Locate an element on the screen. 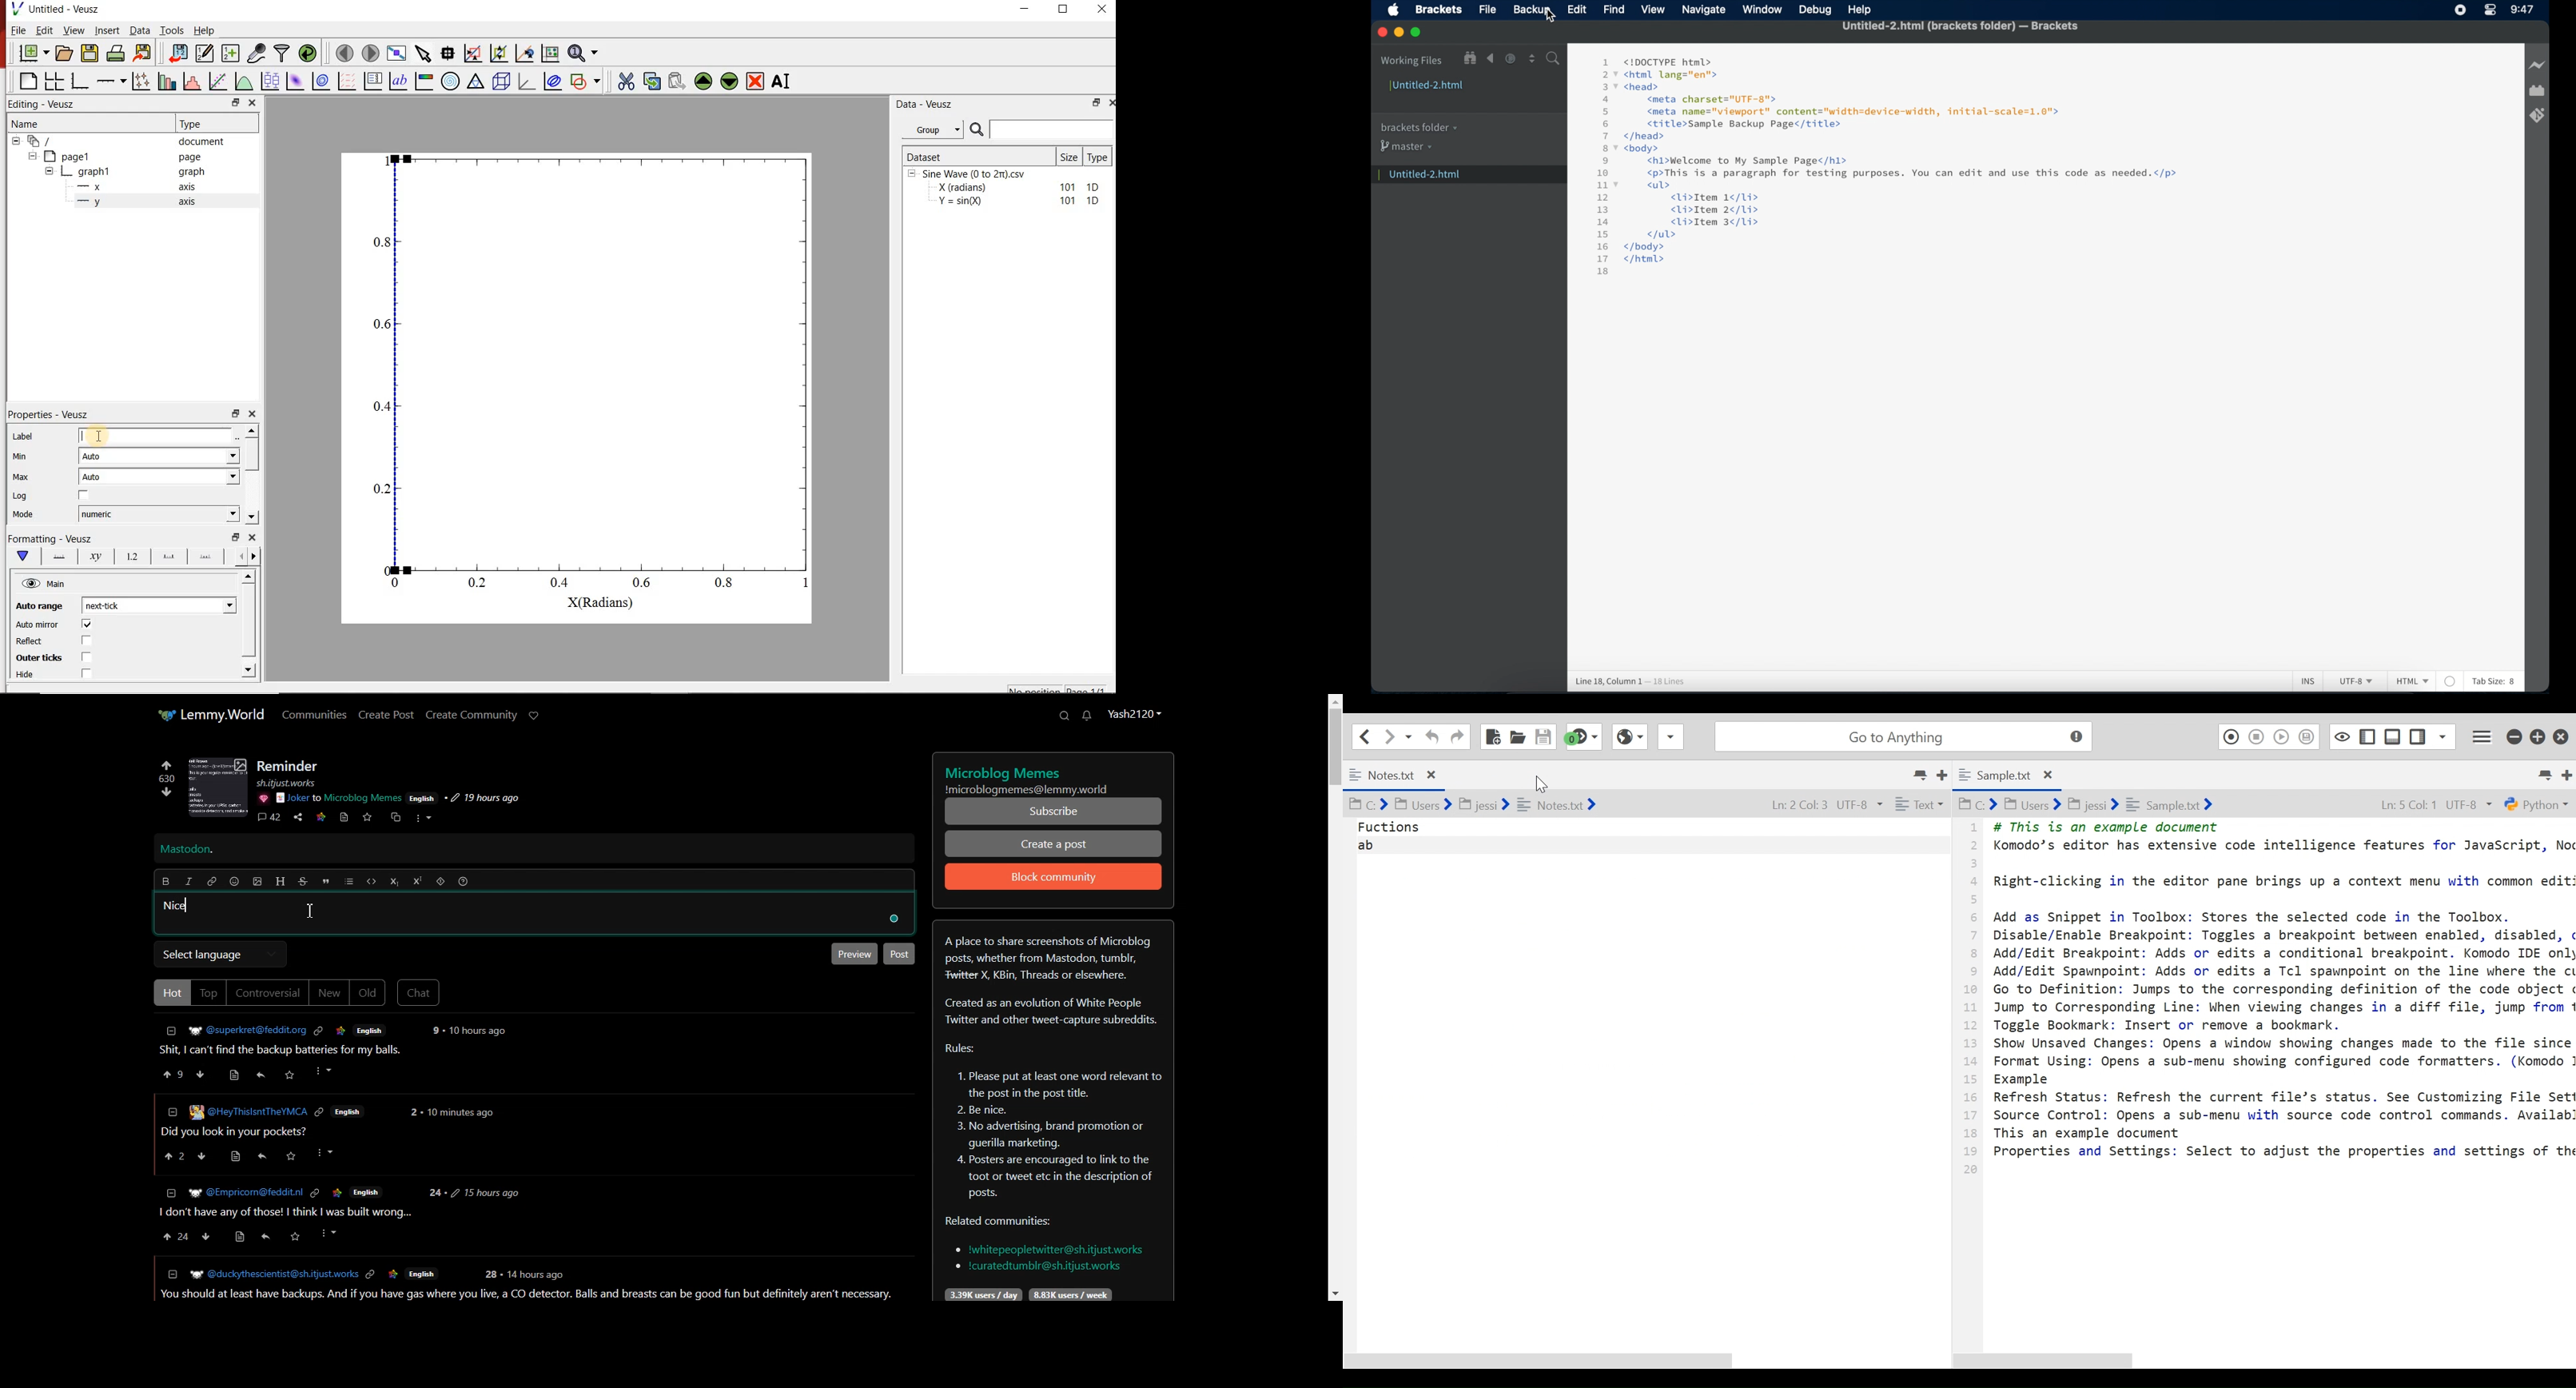 Image resolution: width=2576 pixels, height=1400 pixels. Text is located at coordinates (289, 766).